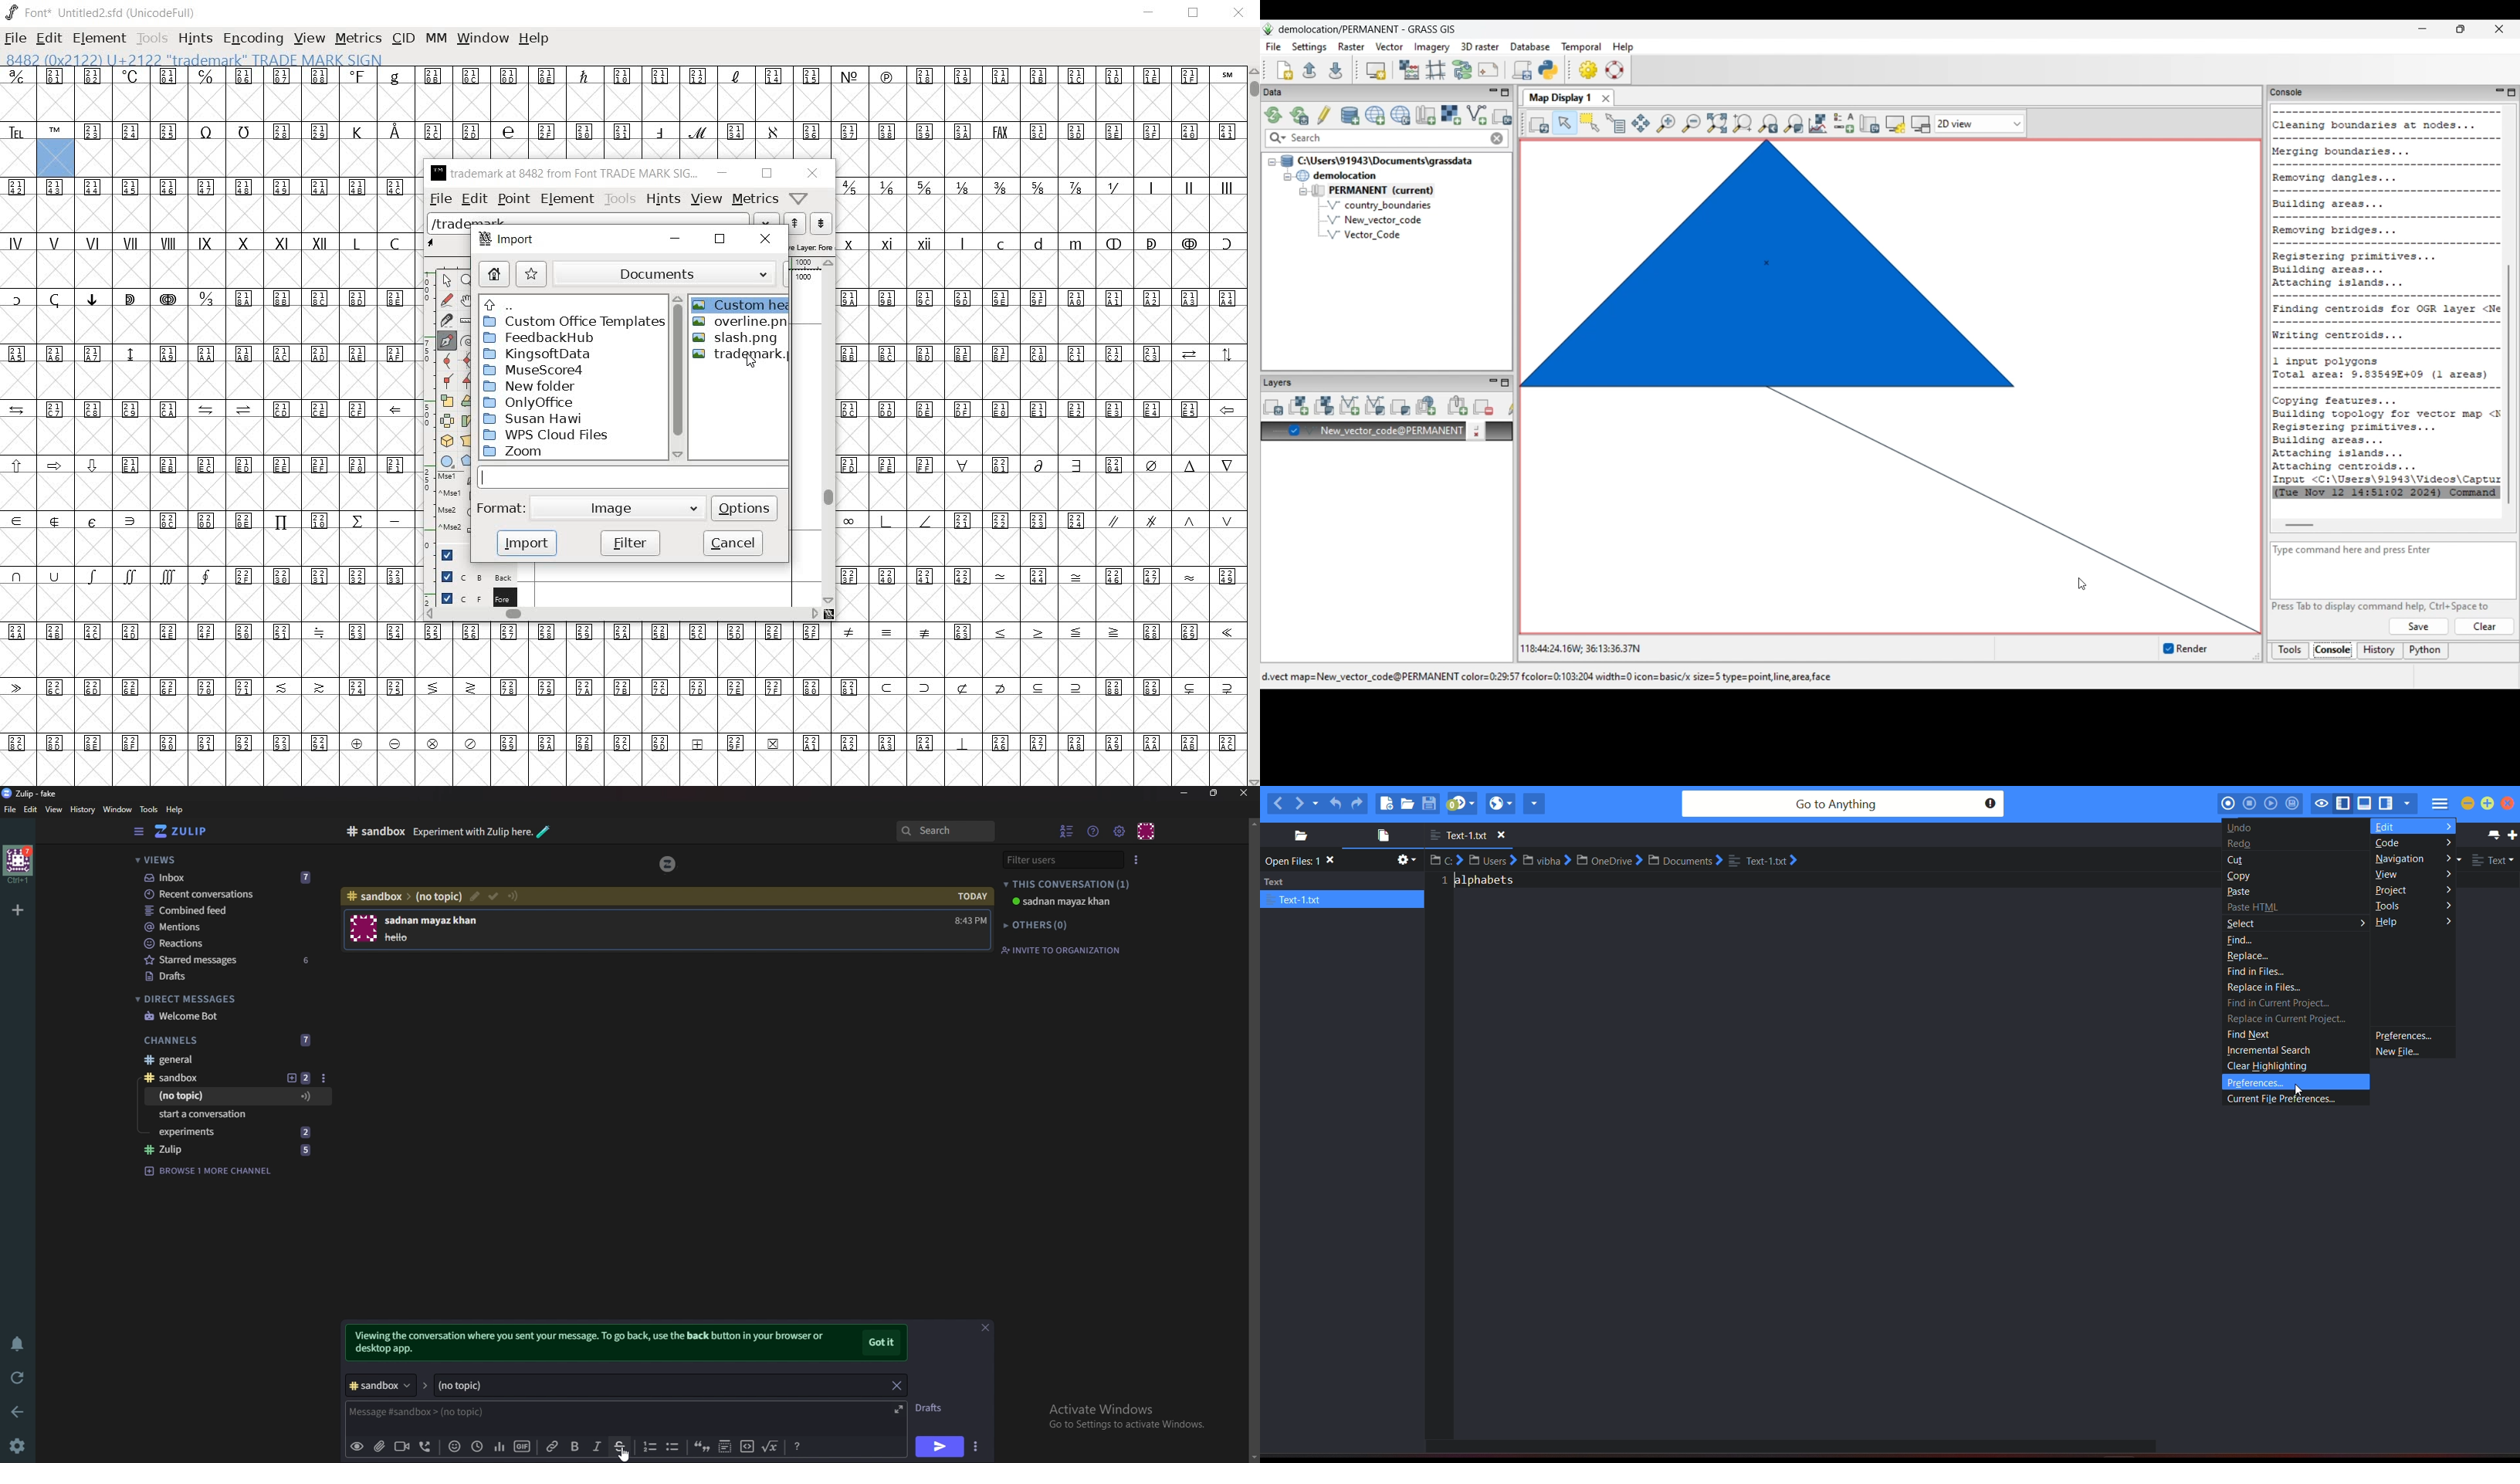  What do you see at coordinates (648, 1447) in the screenshot?
I see `Number list` at bounding box center [648, 1447].